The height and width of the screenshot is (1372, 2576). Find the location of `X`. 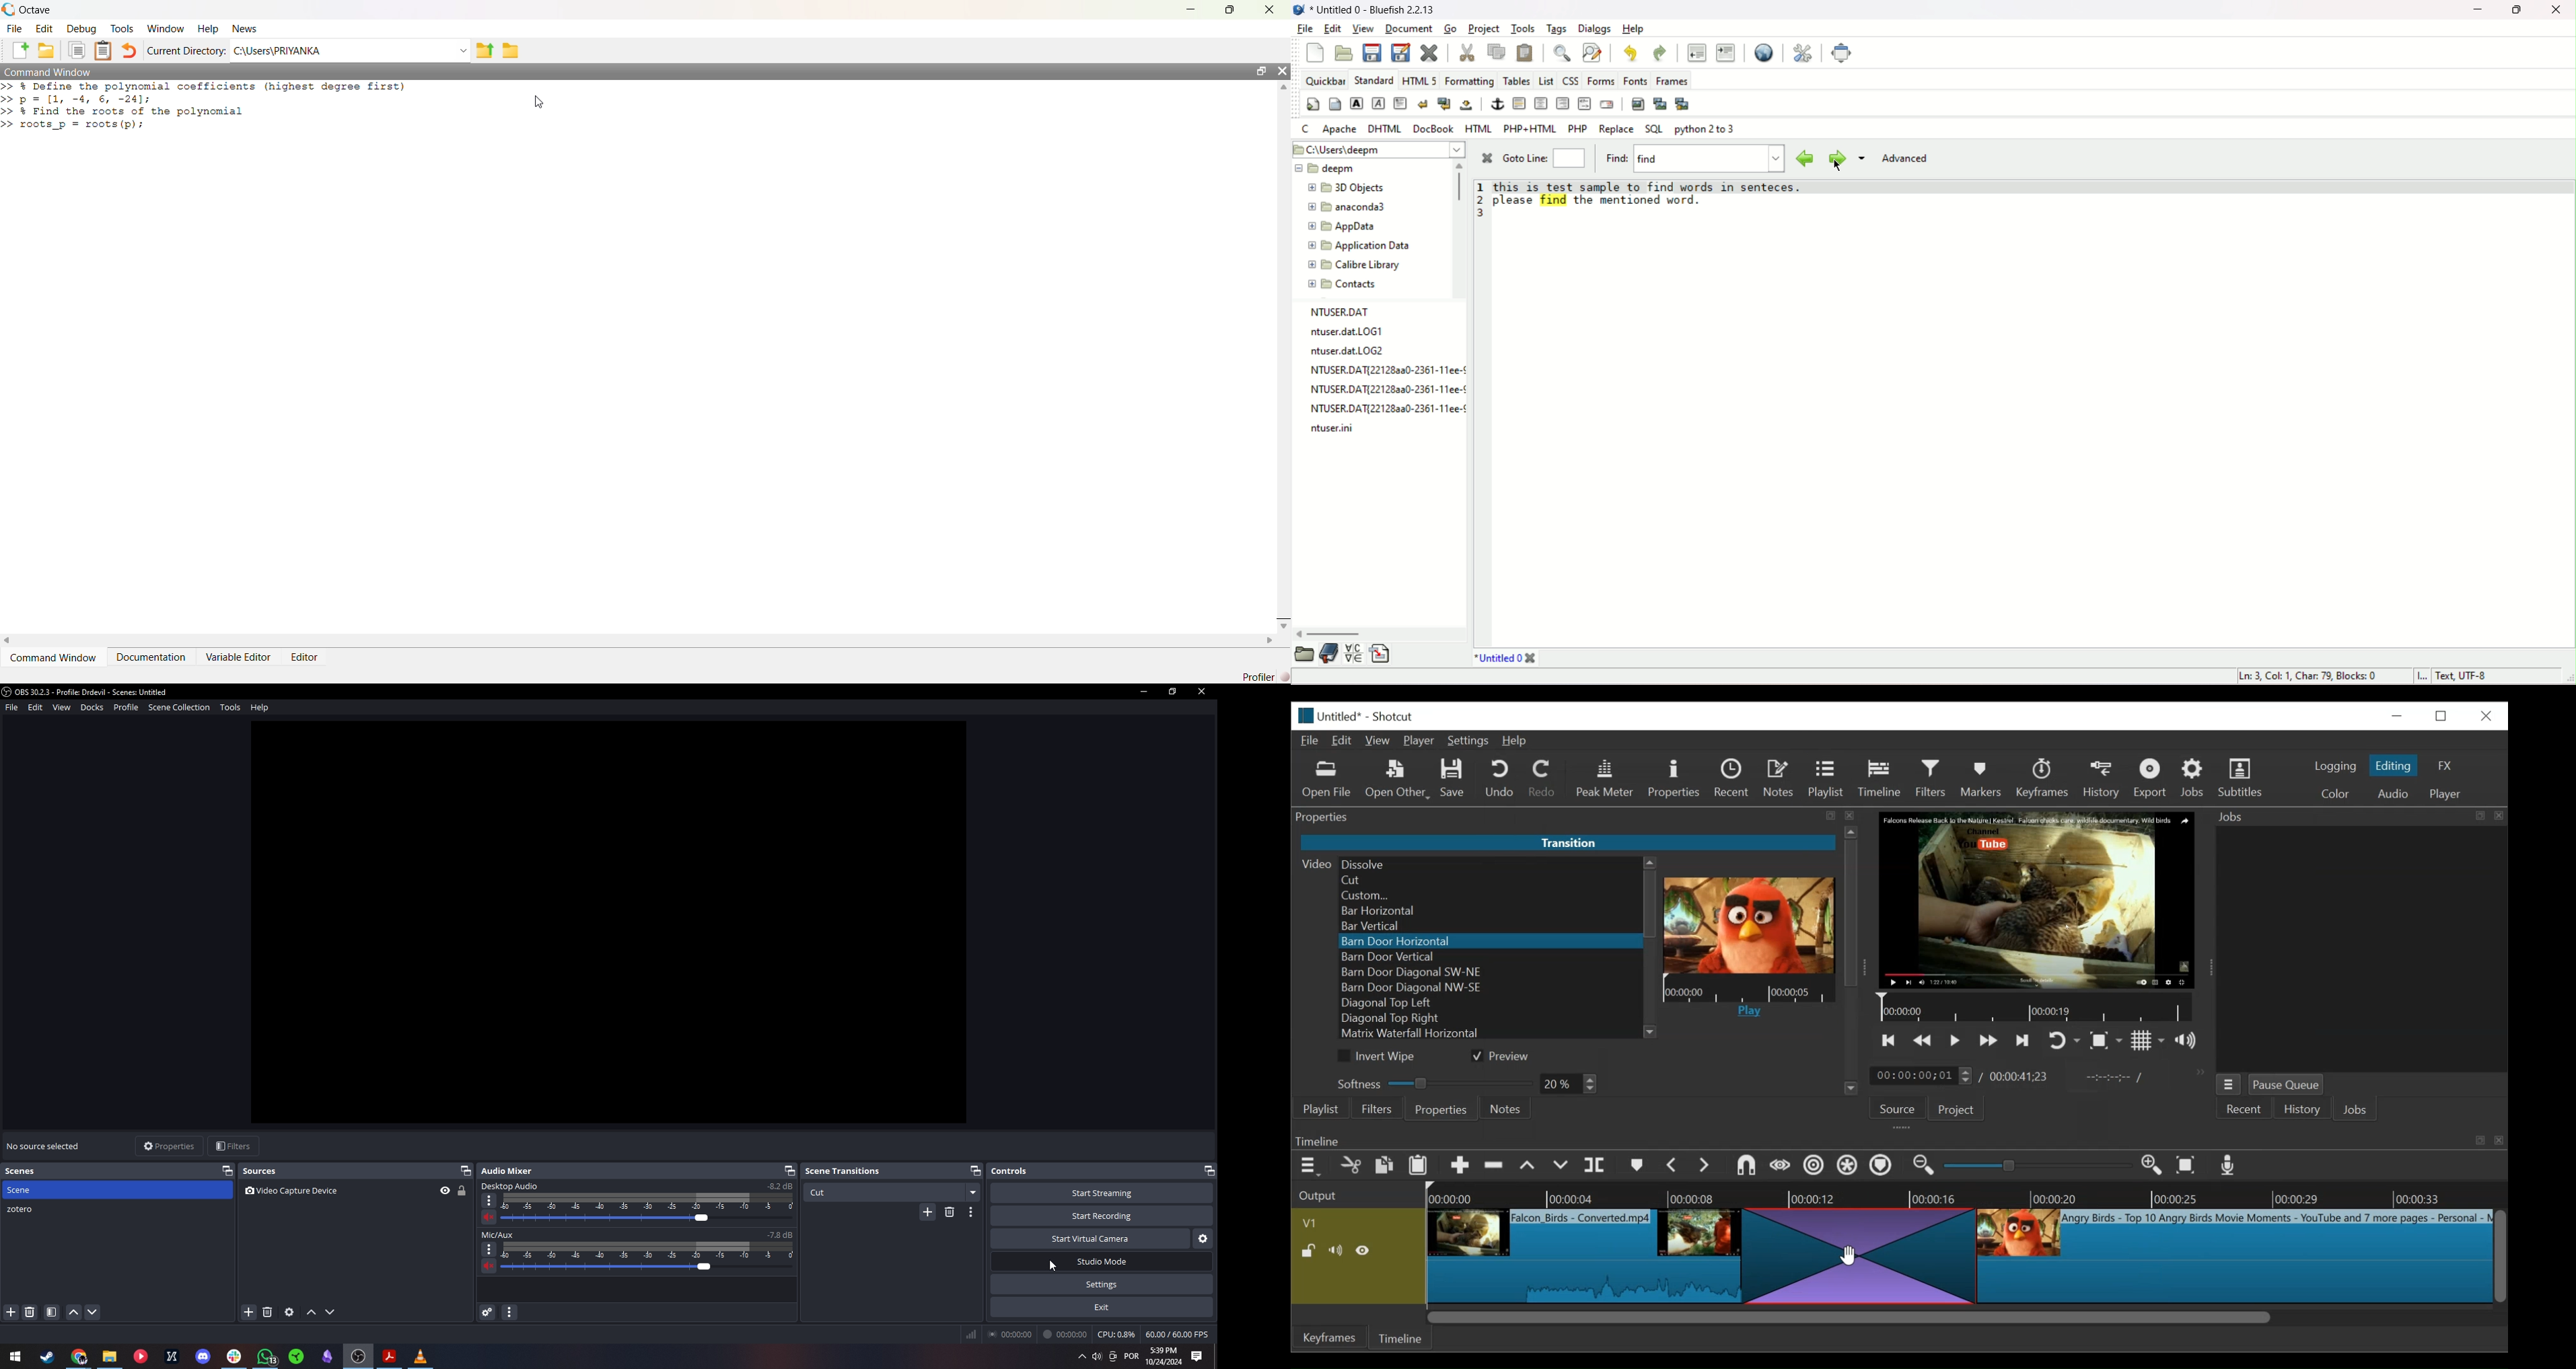

X is located at coordinates (174, 1356).